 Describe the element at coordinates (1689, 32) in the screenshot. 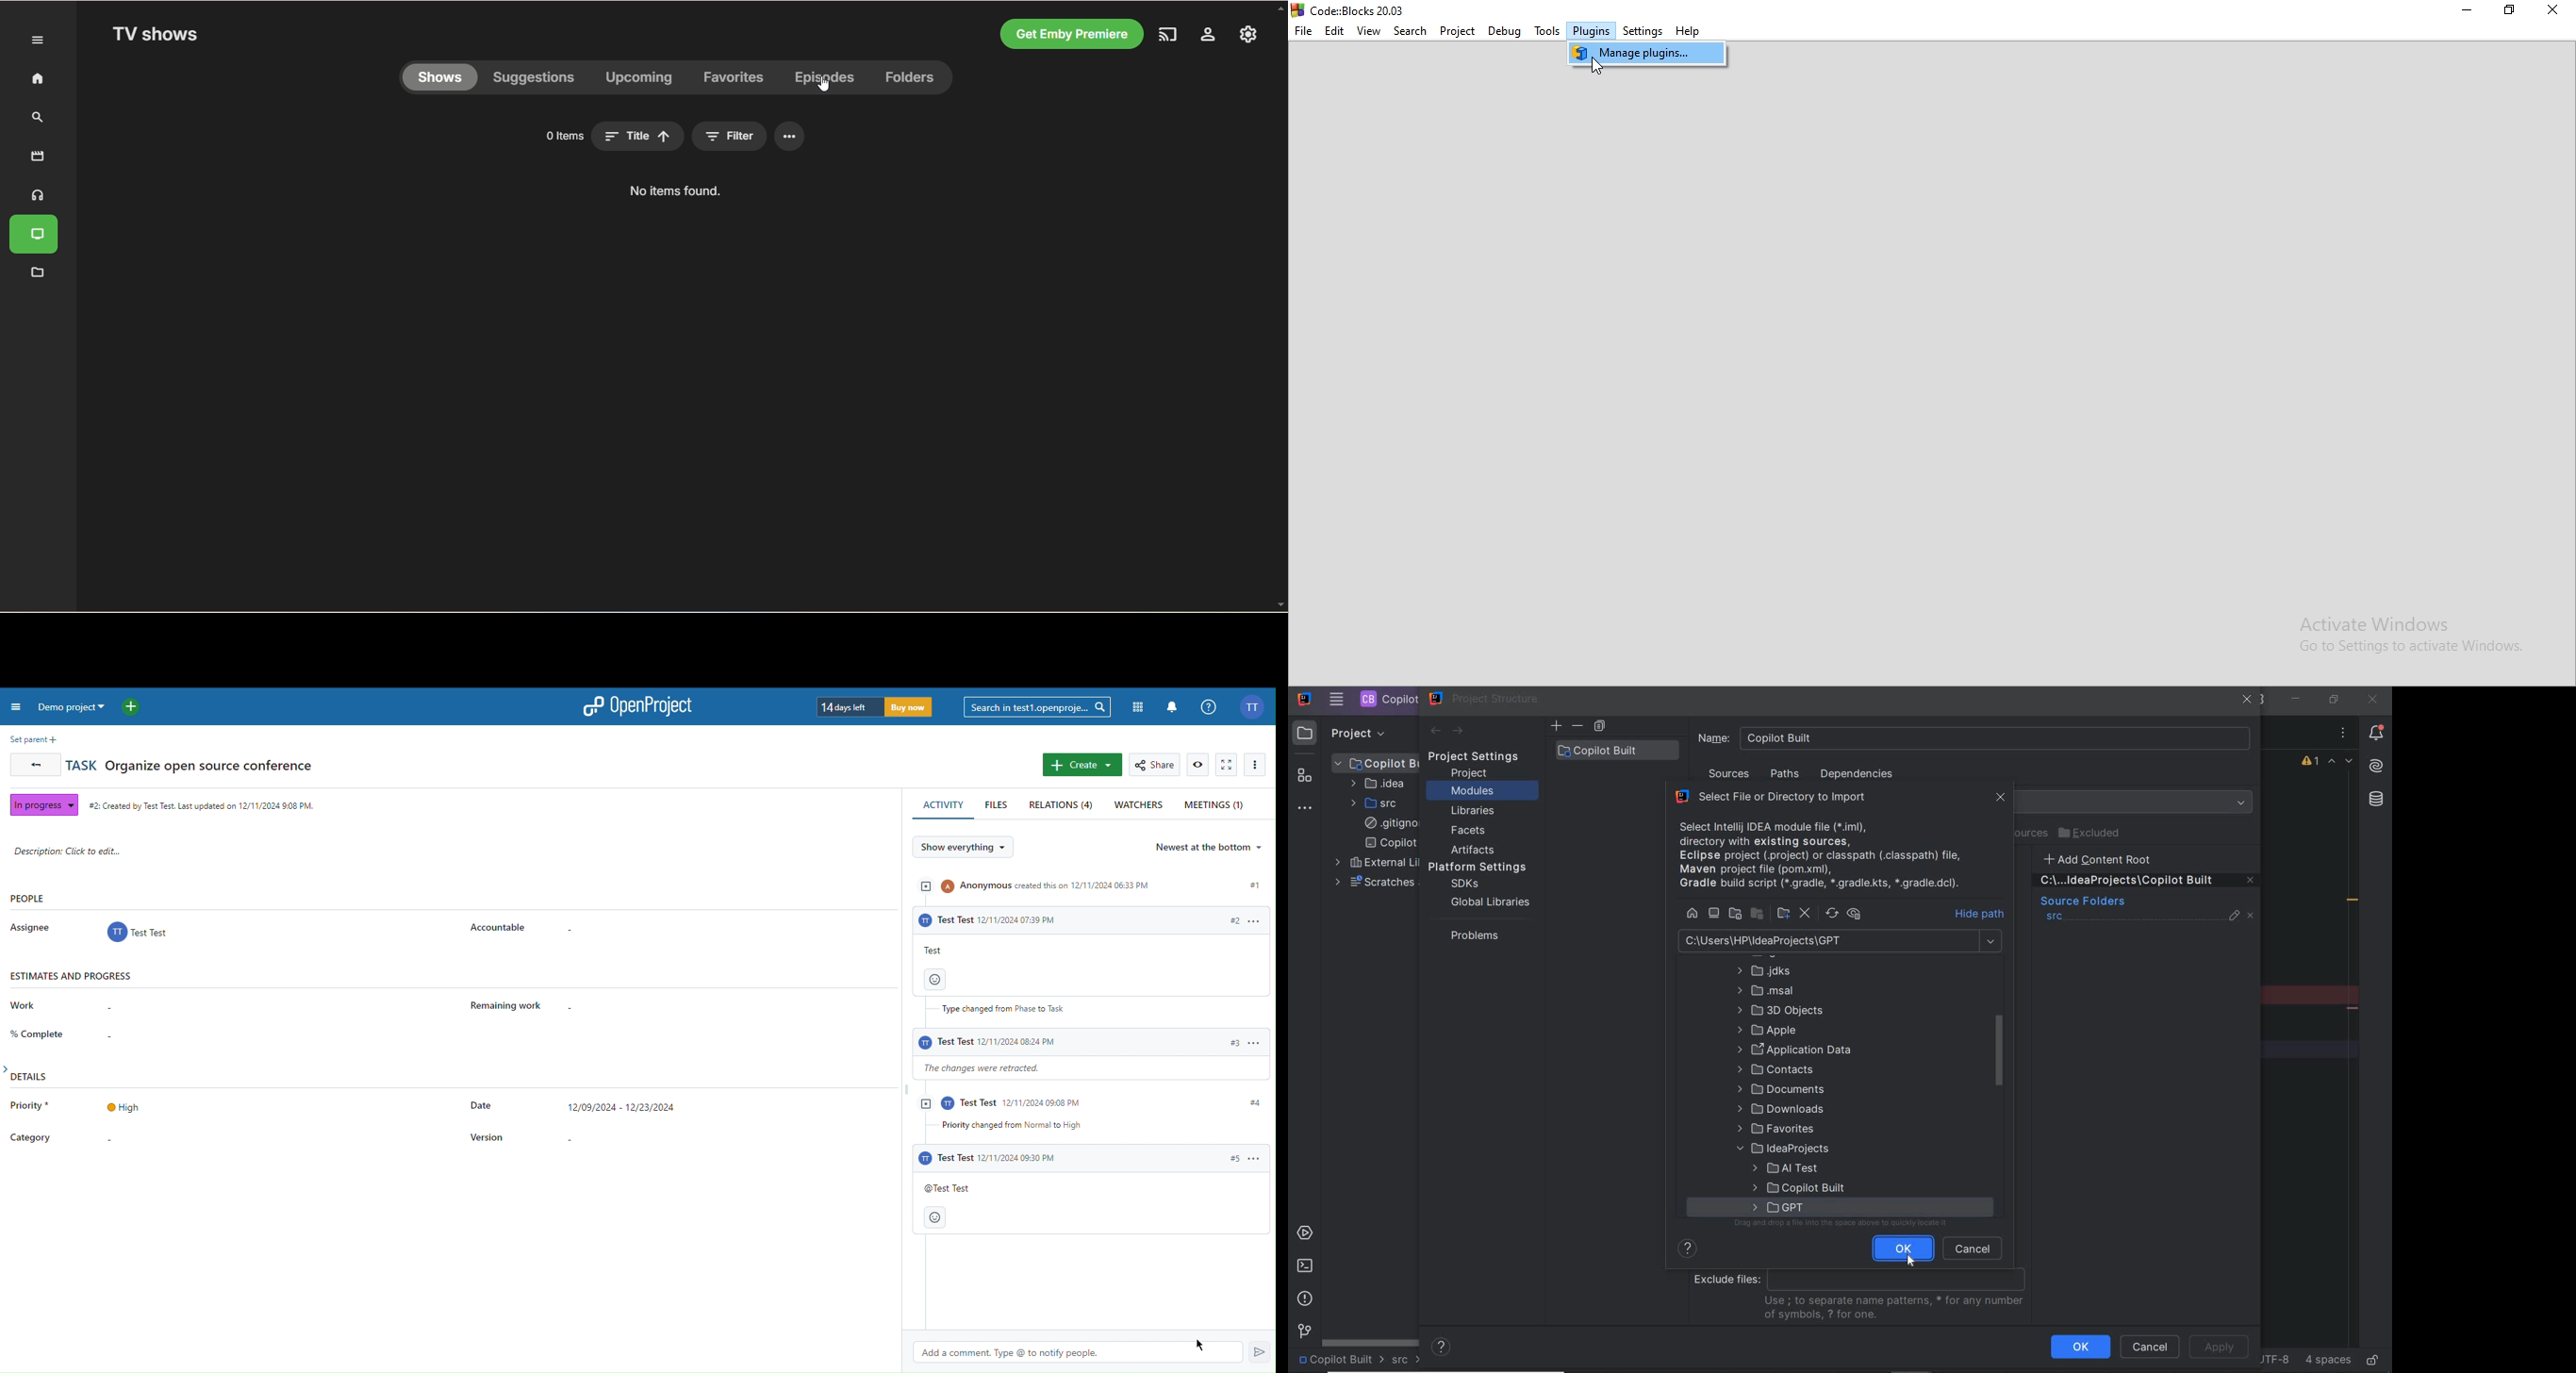

I see `Help` at that location.